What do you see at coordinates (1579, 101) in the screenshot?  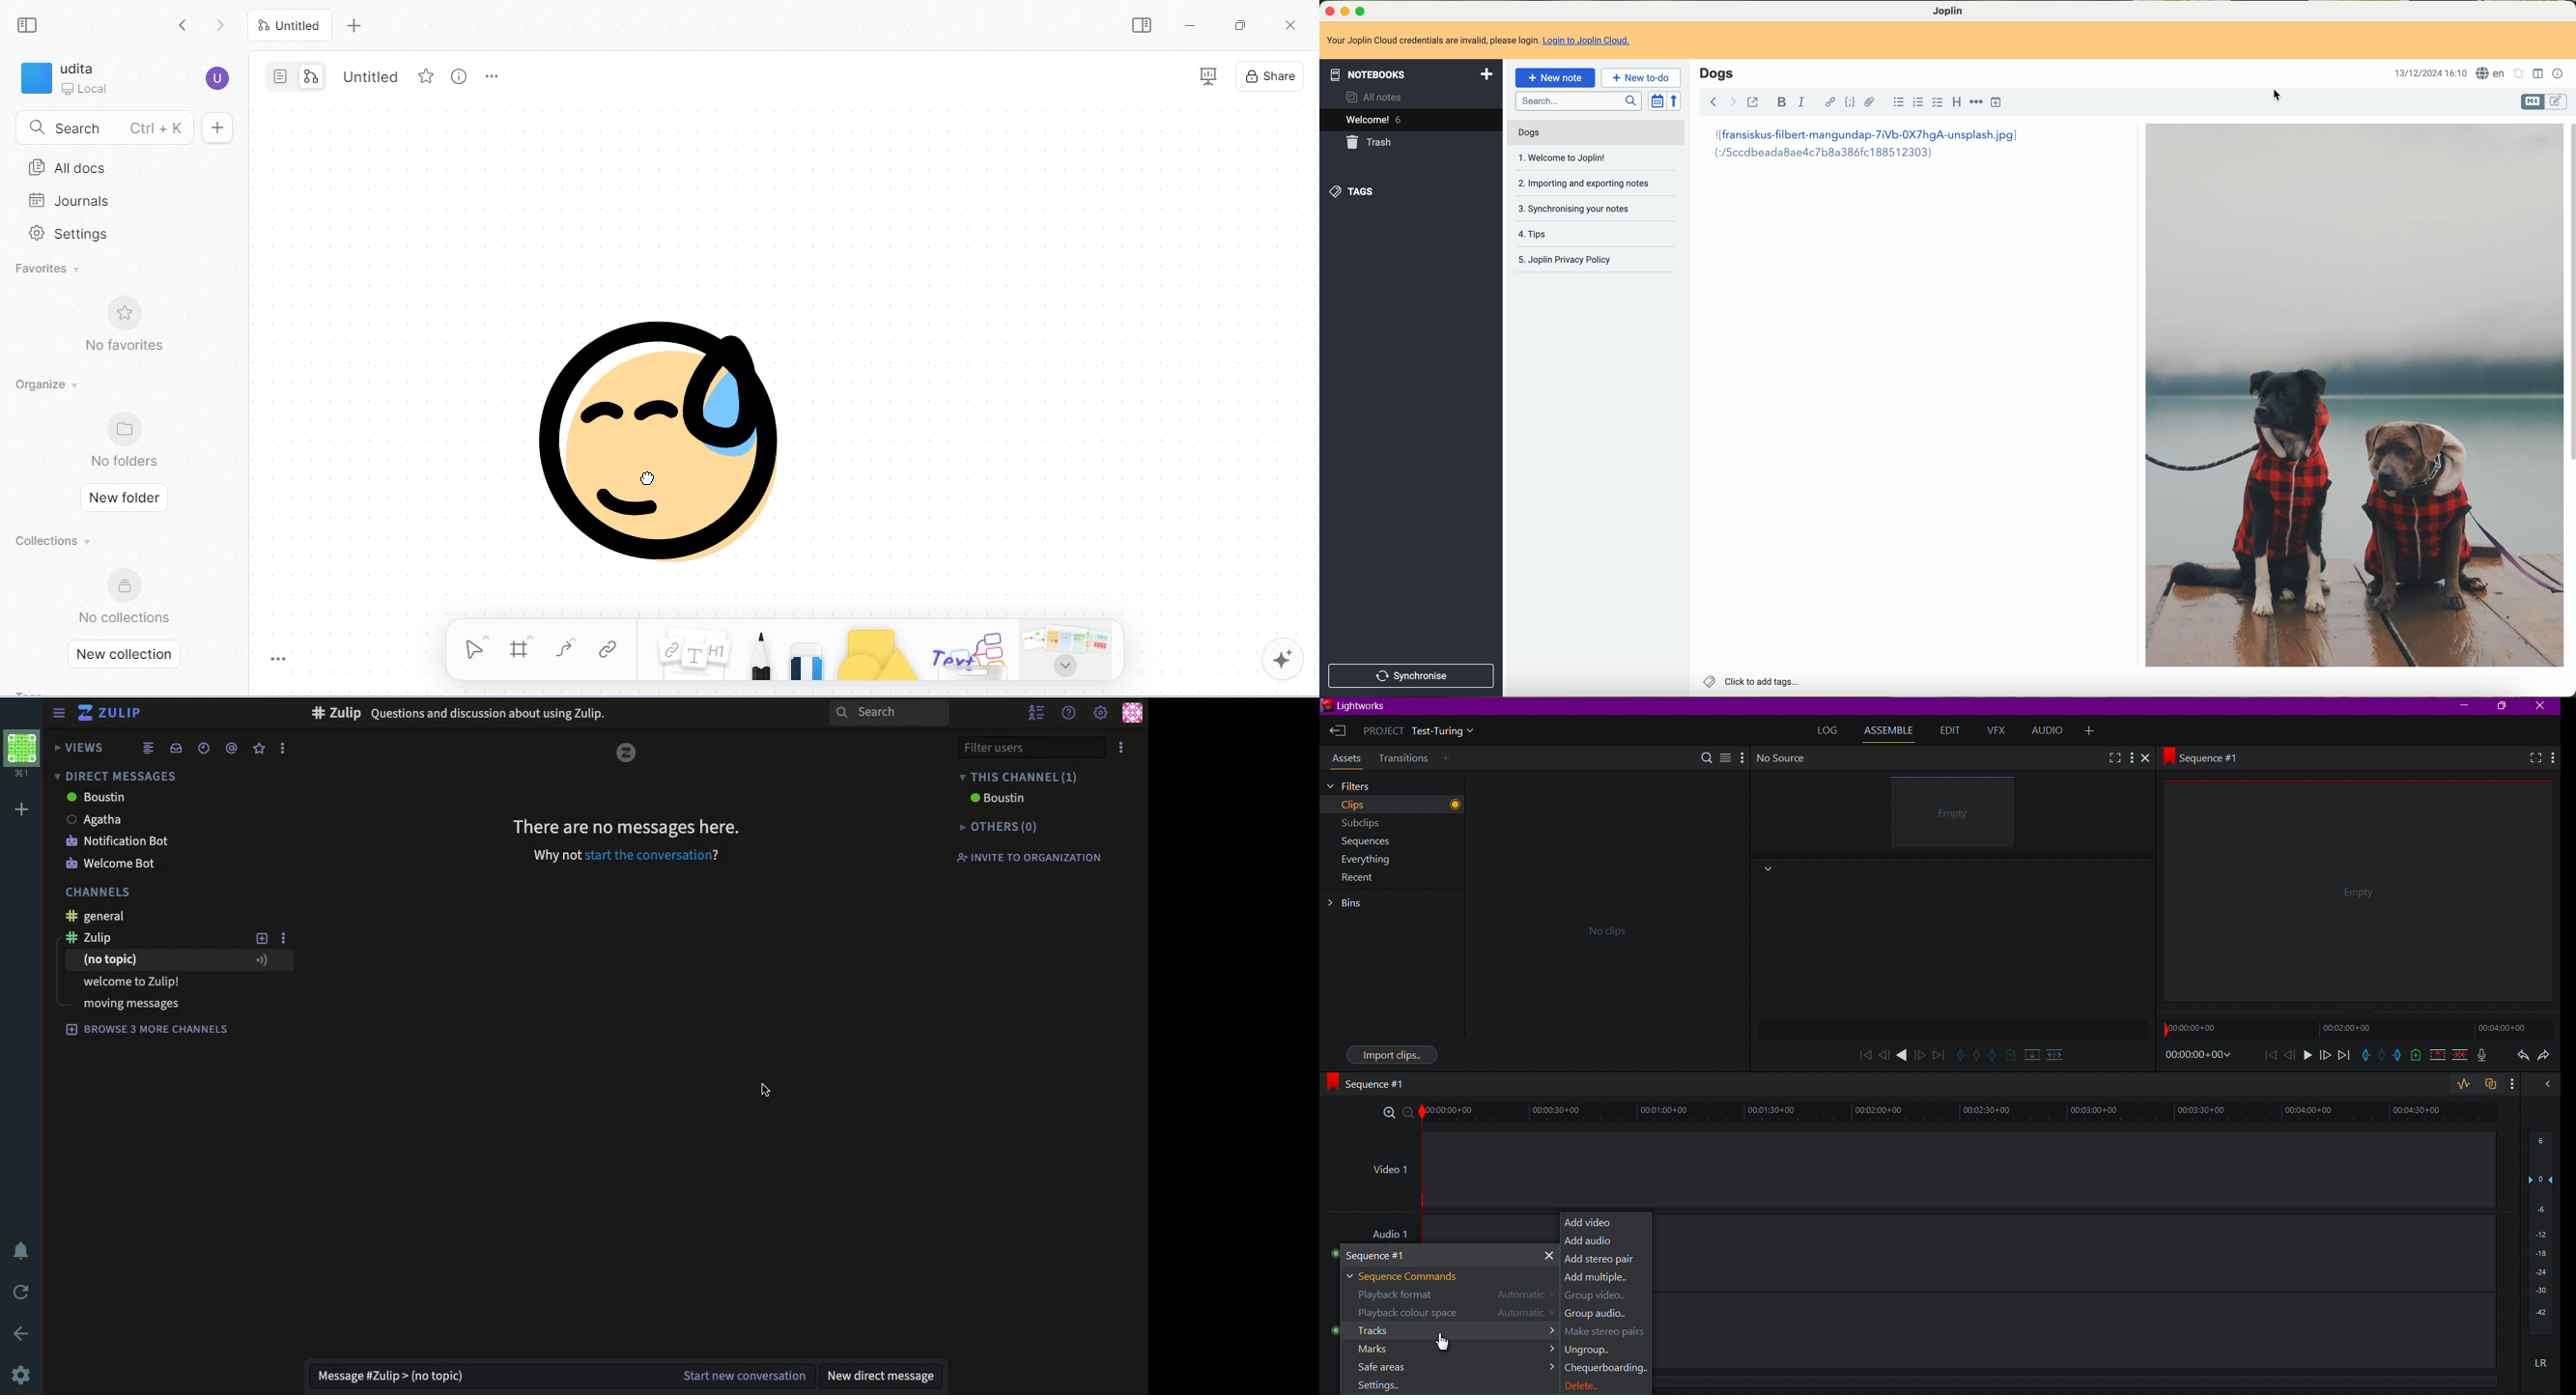 I see `search bar` at bounding box center [1579, 101].